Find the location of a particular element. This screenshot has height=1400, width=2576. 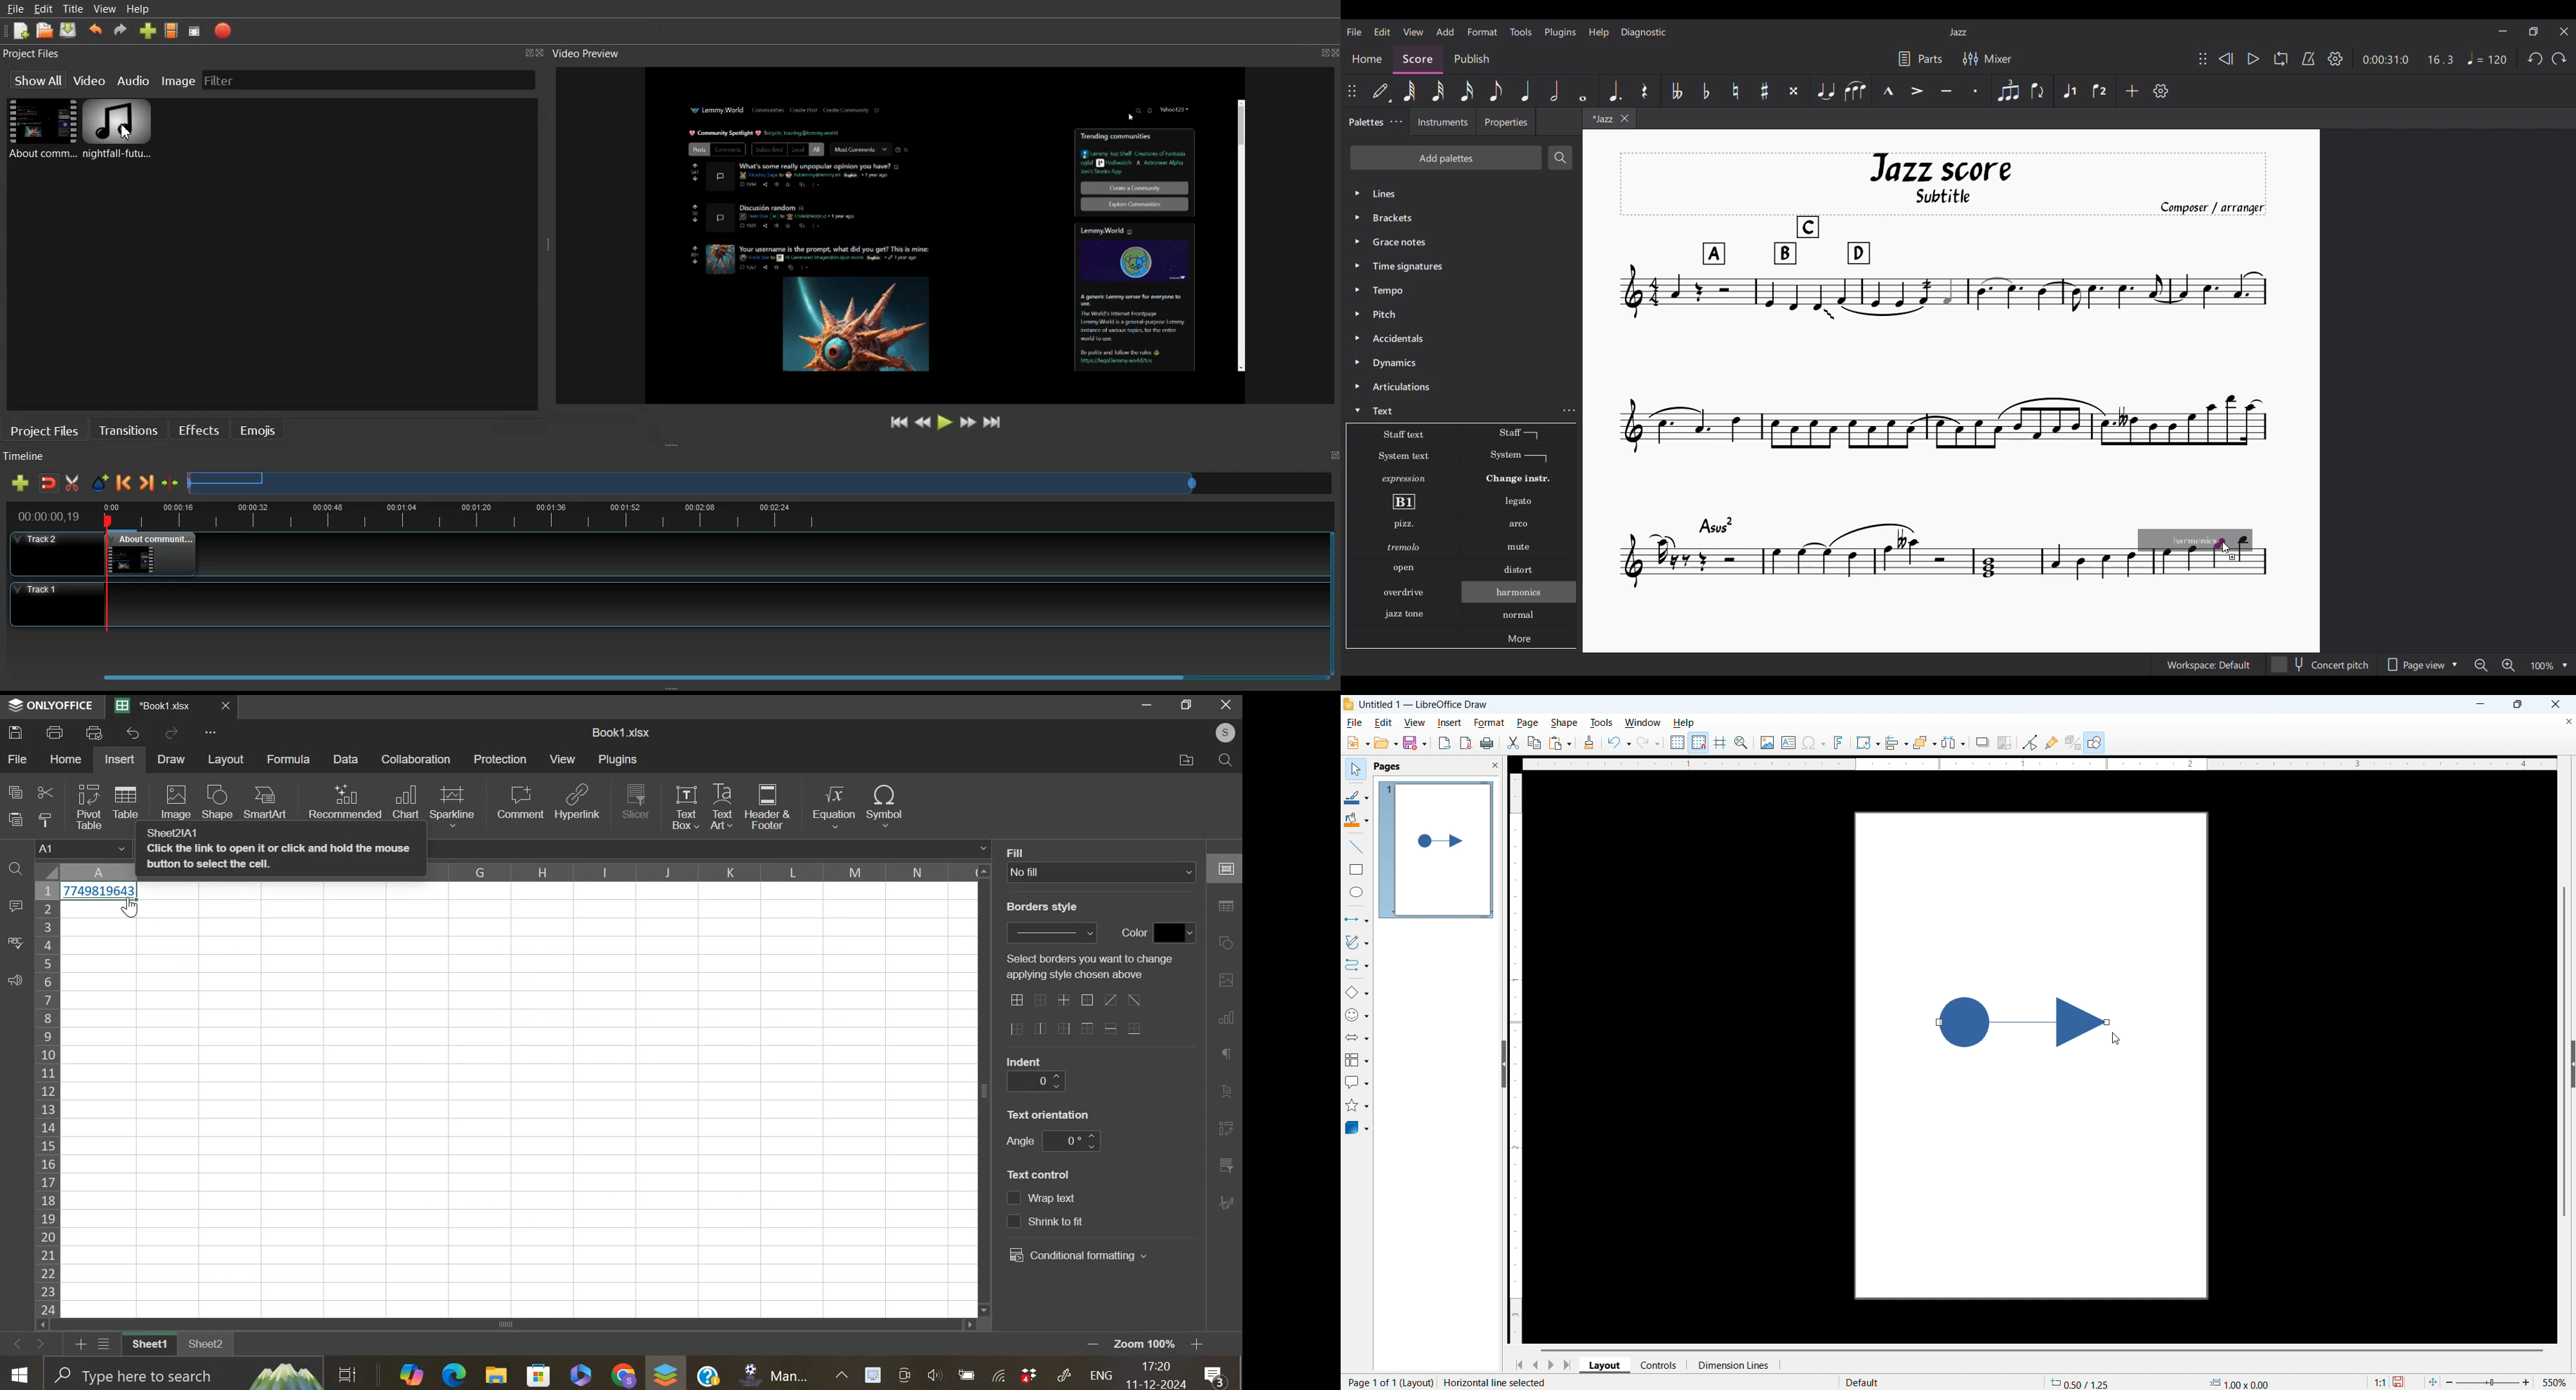

Transformations  is located at coordinates (1868, 743).